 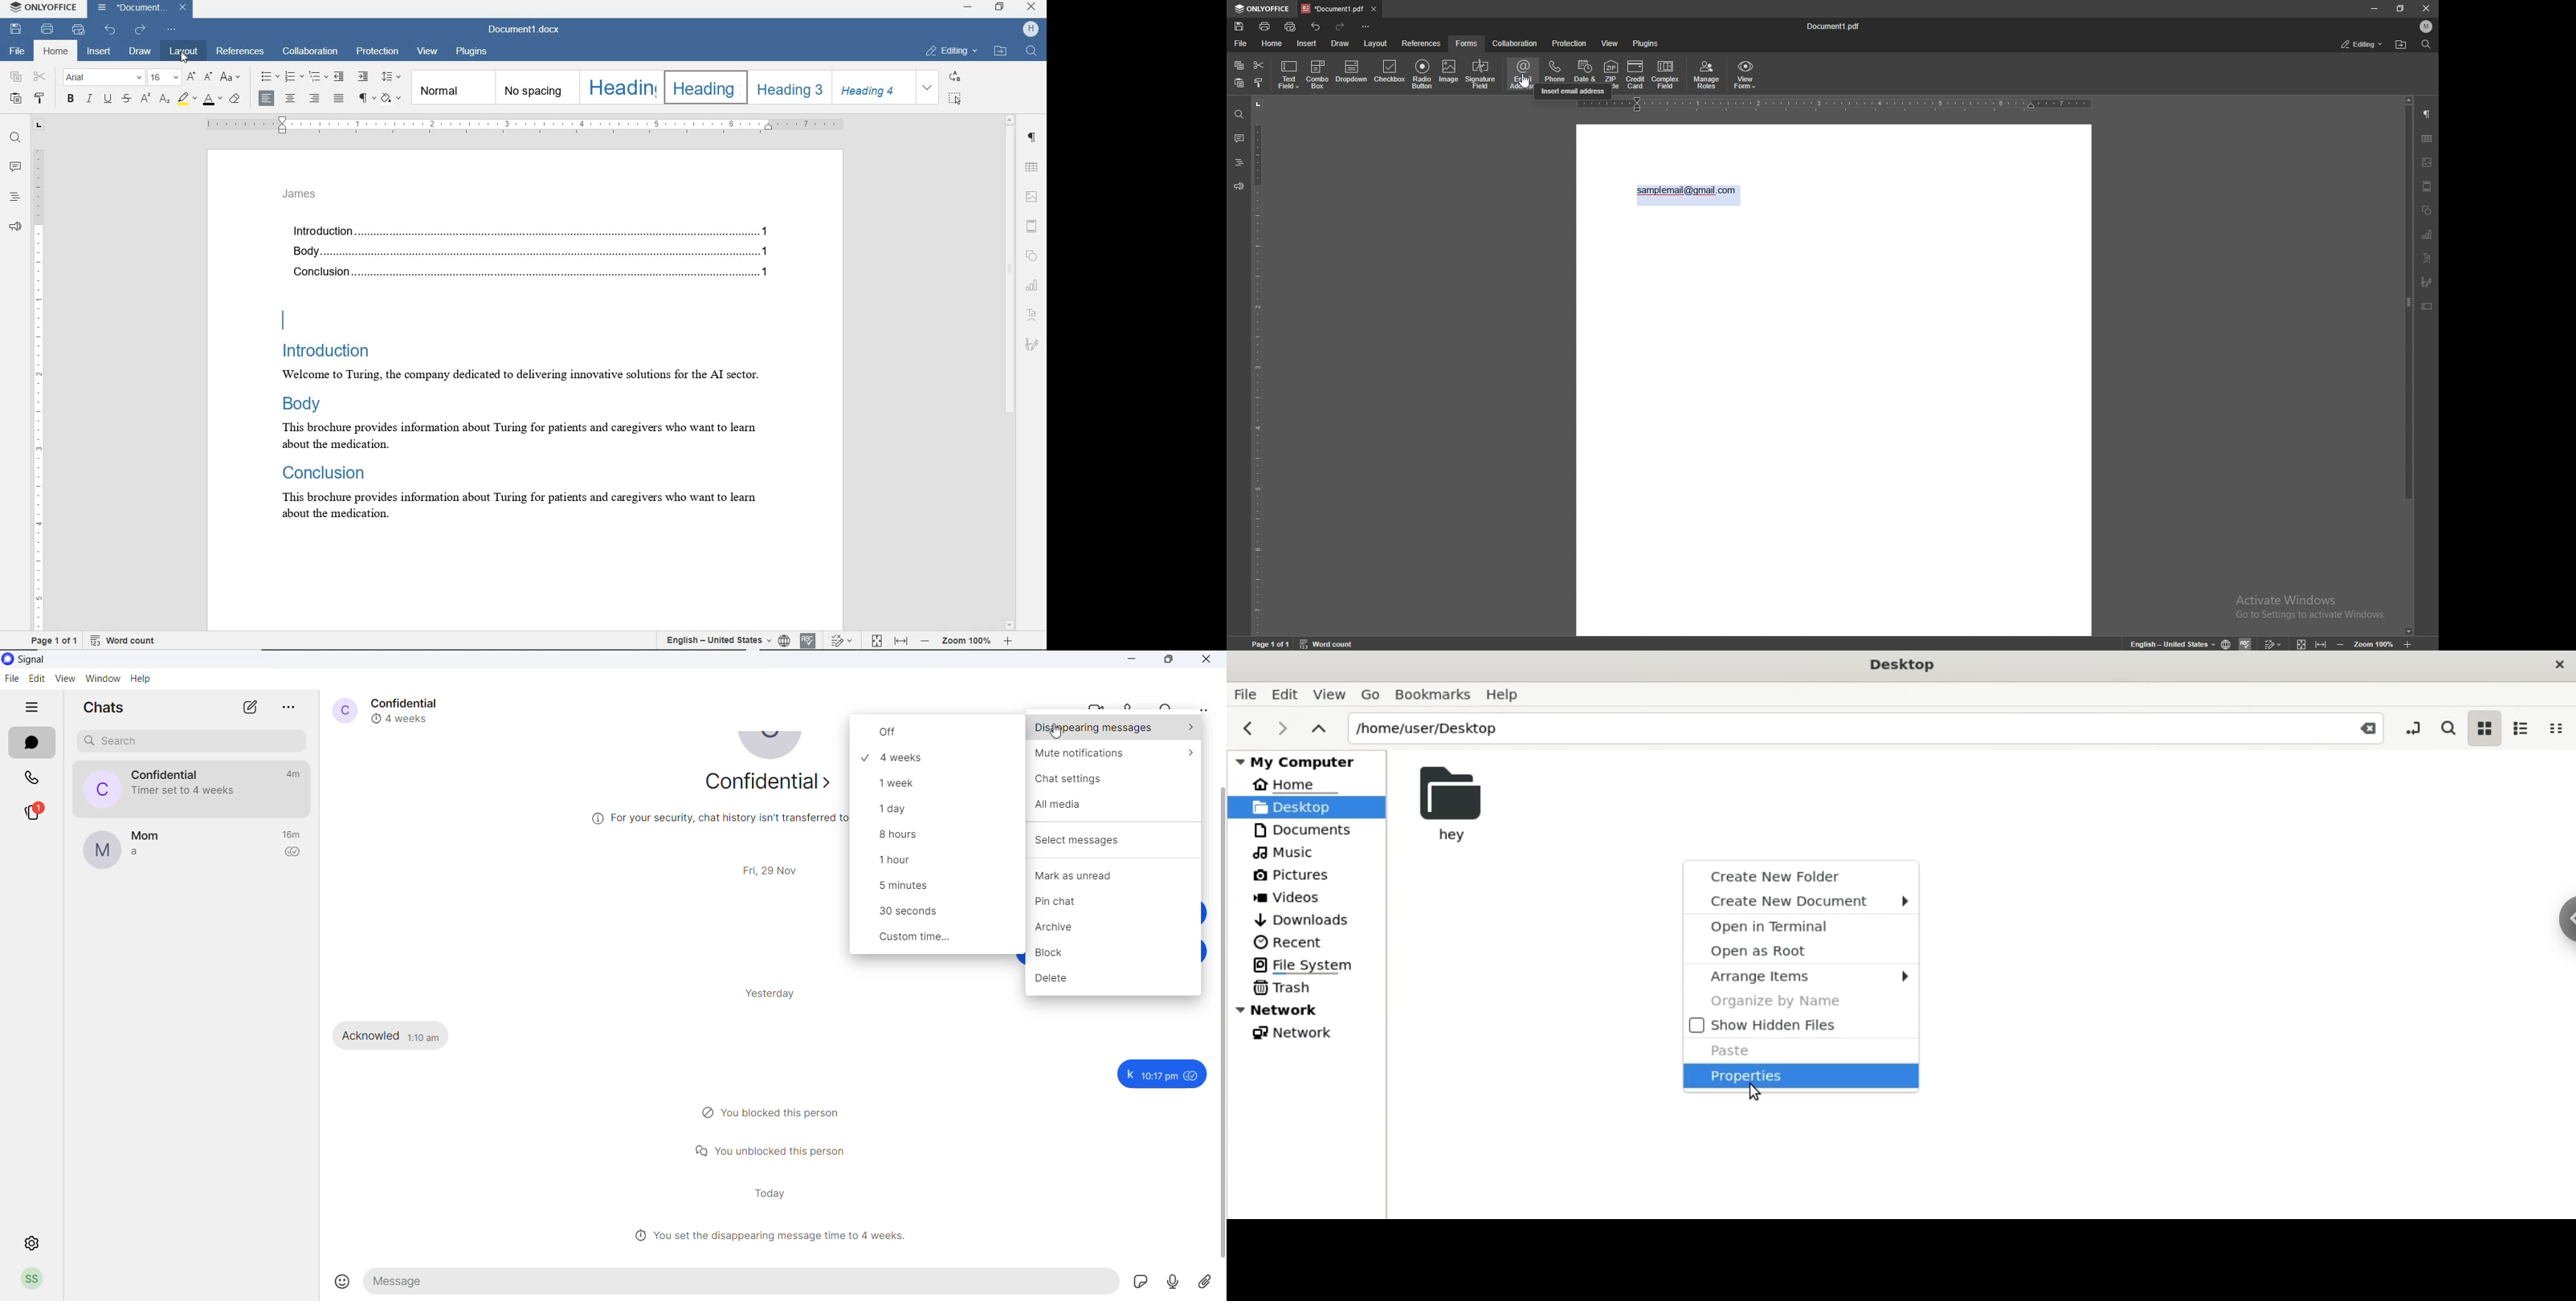 I want to click on view, so click(x=428, y=51).